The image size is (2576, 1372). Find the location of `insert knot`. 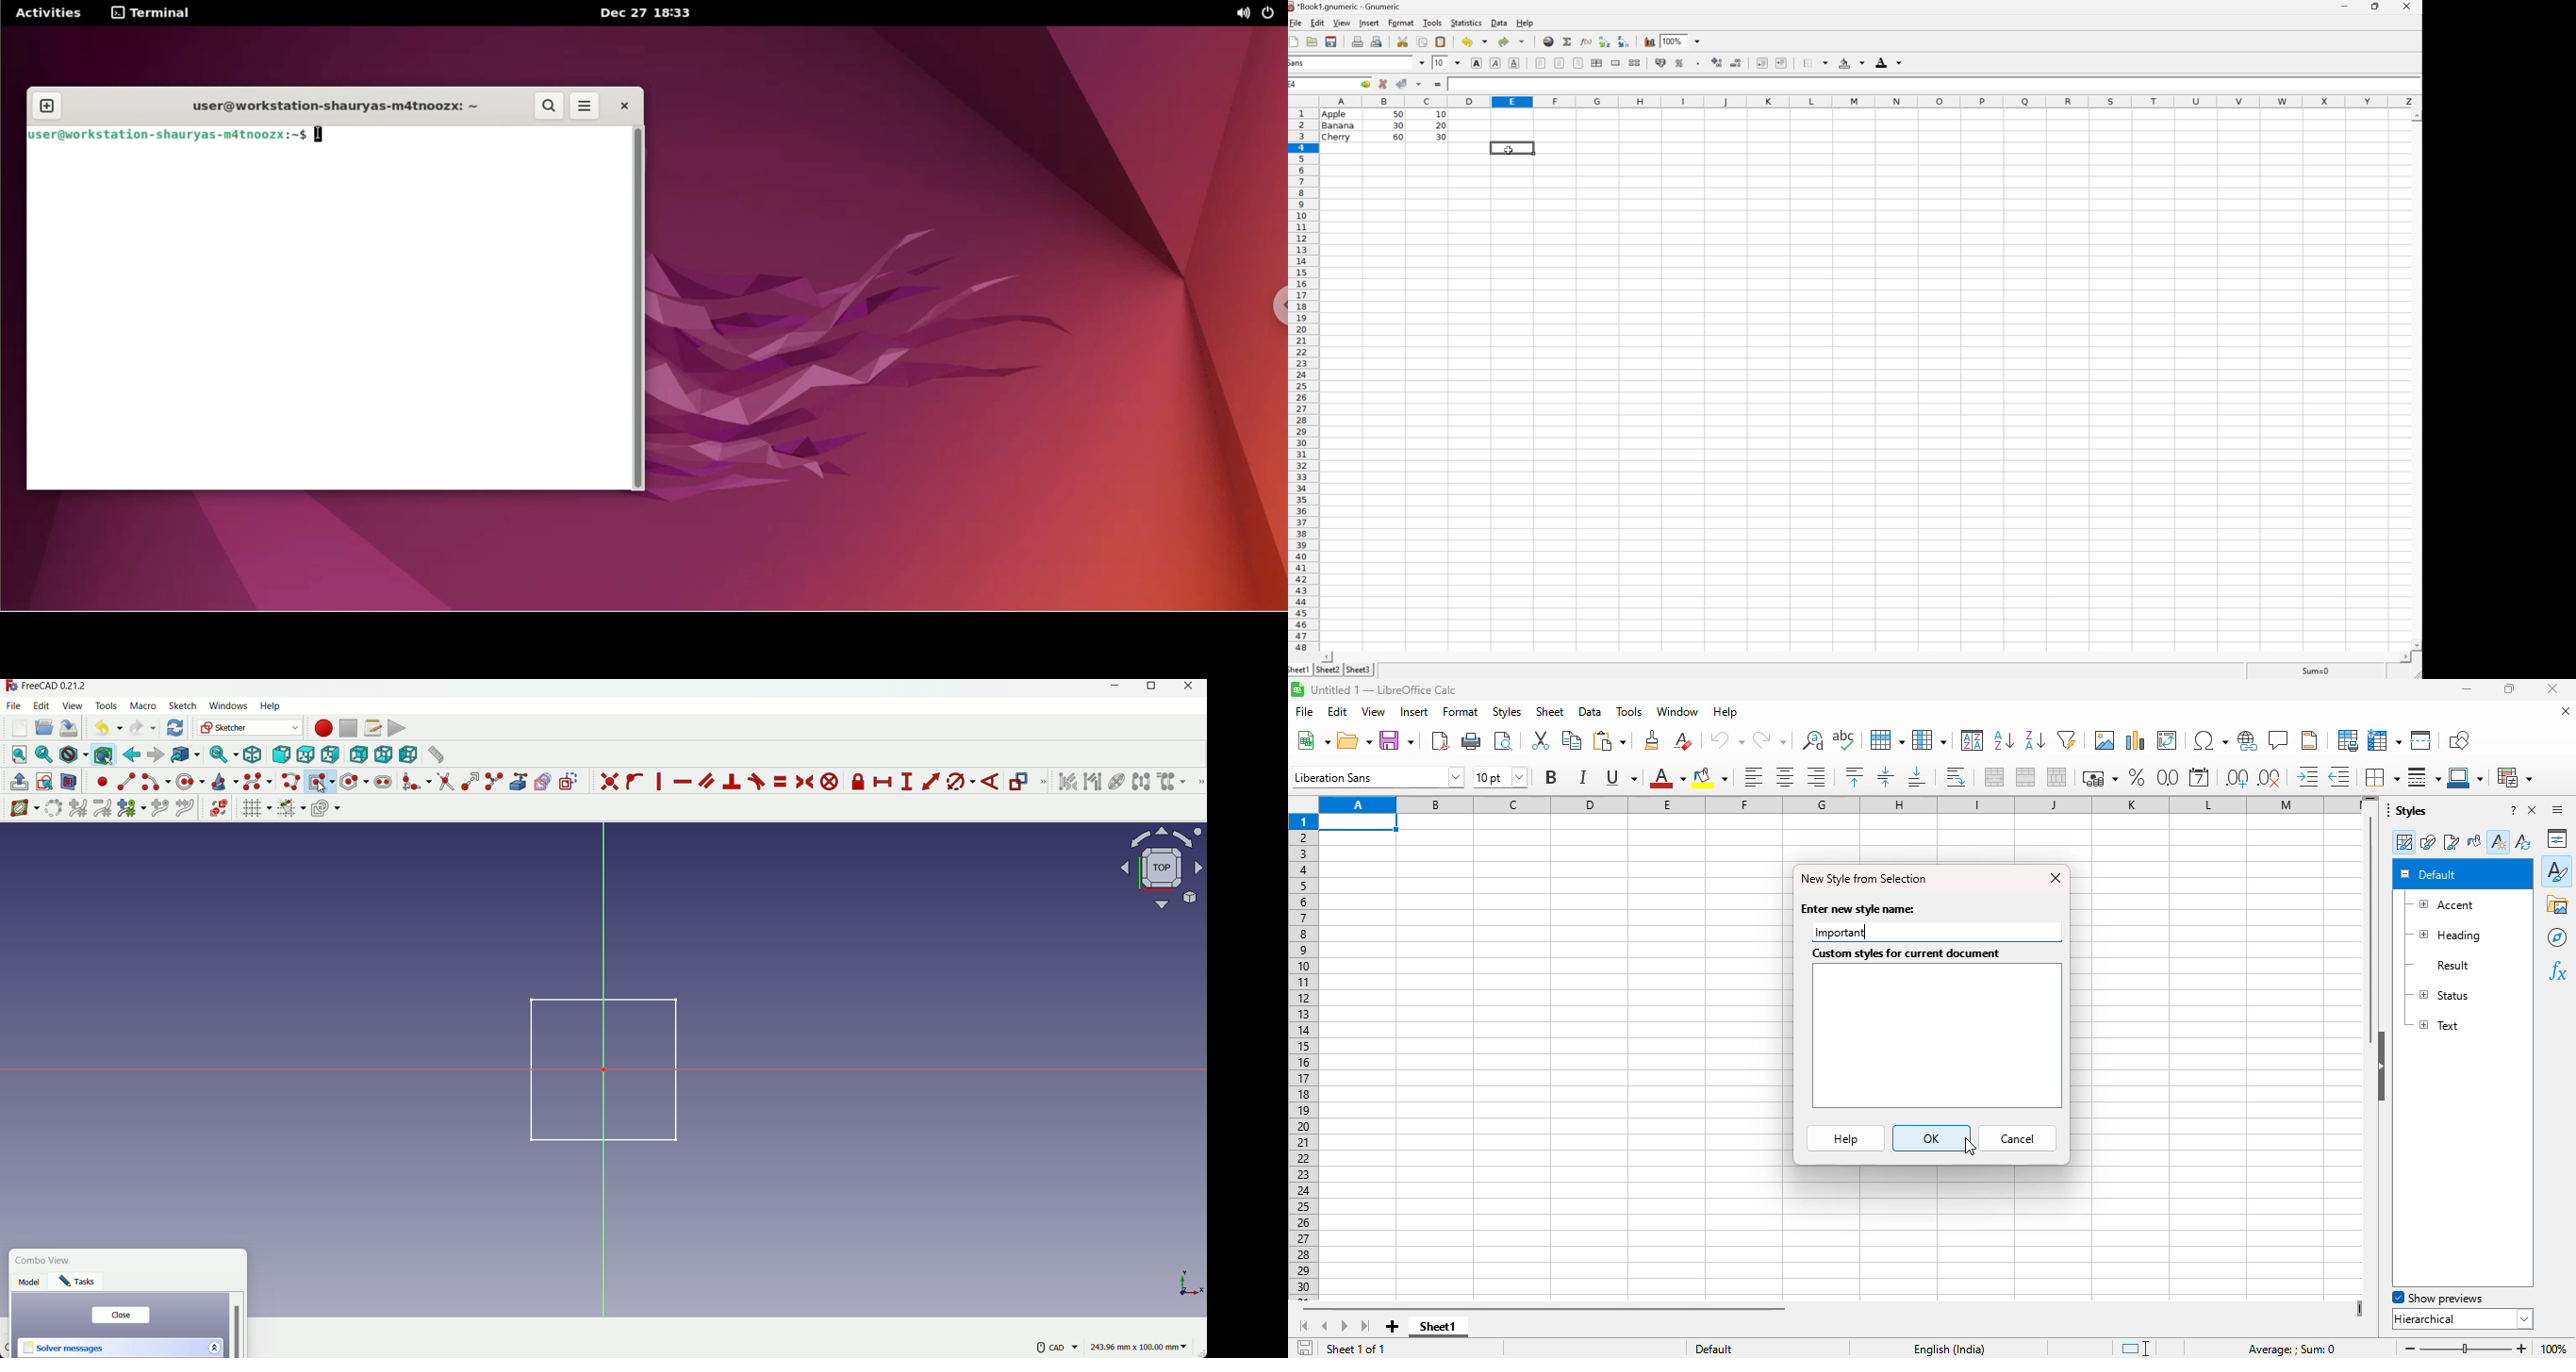

insert knot is located at coordinates (160, 807).